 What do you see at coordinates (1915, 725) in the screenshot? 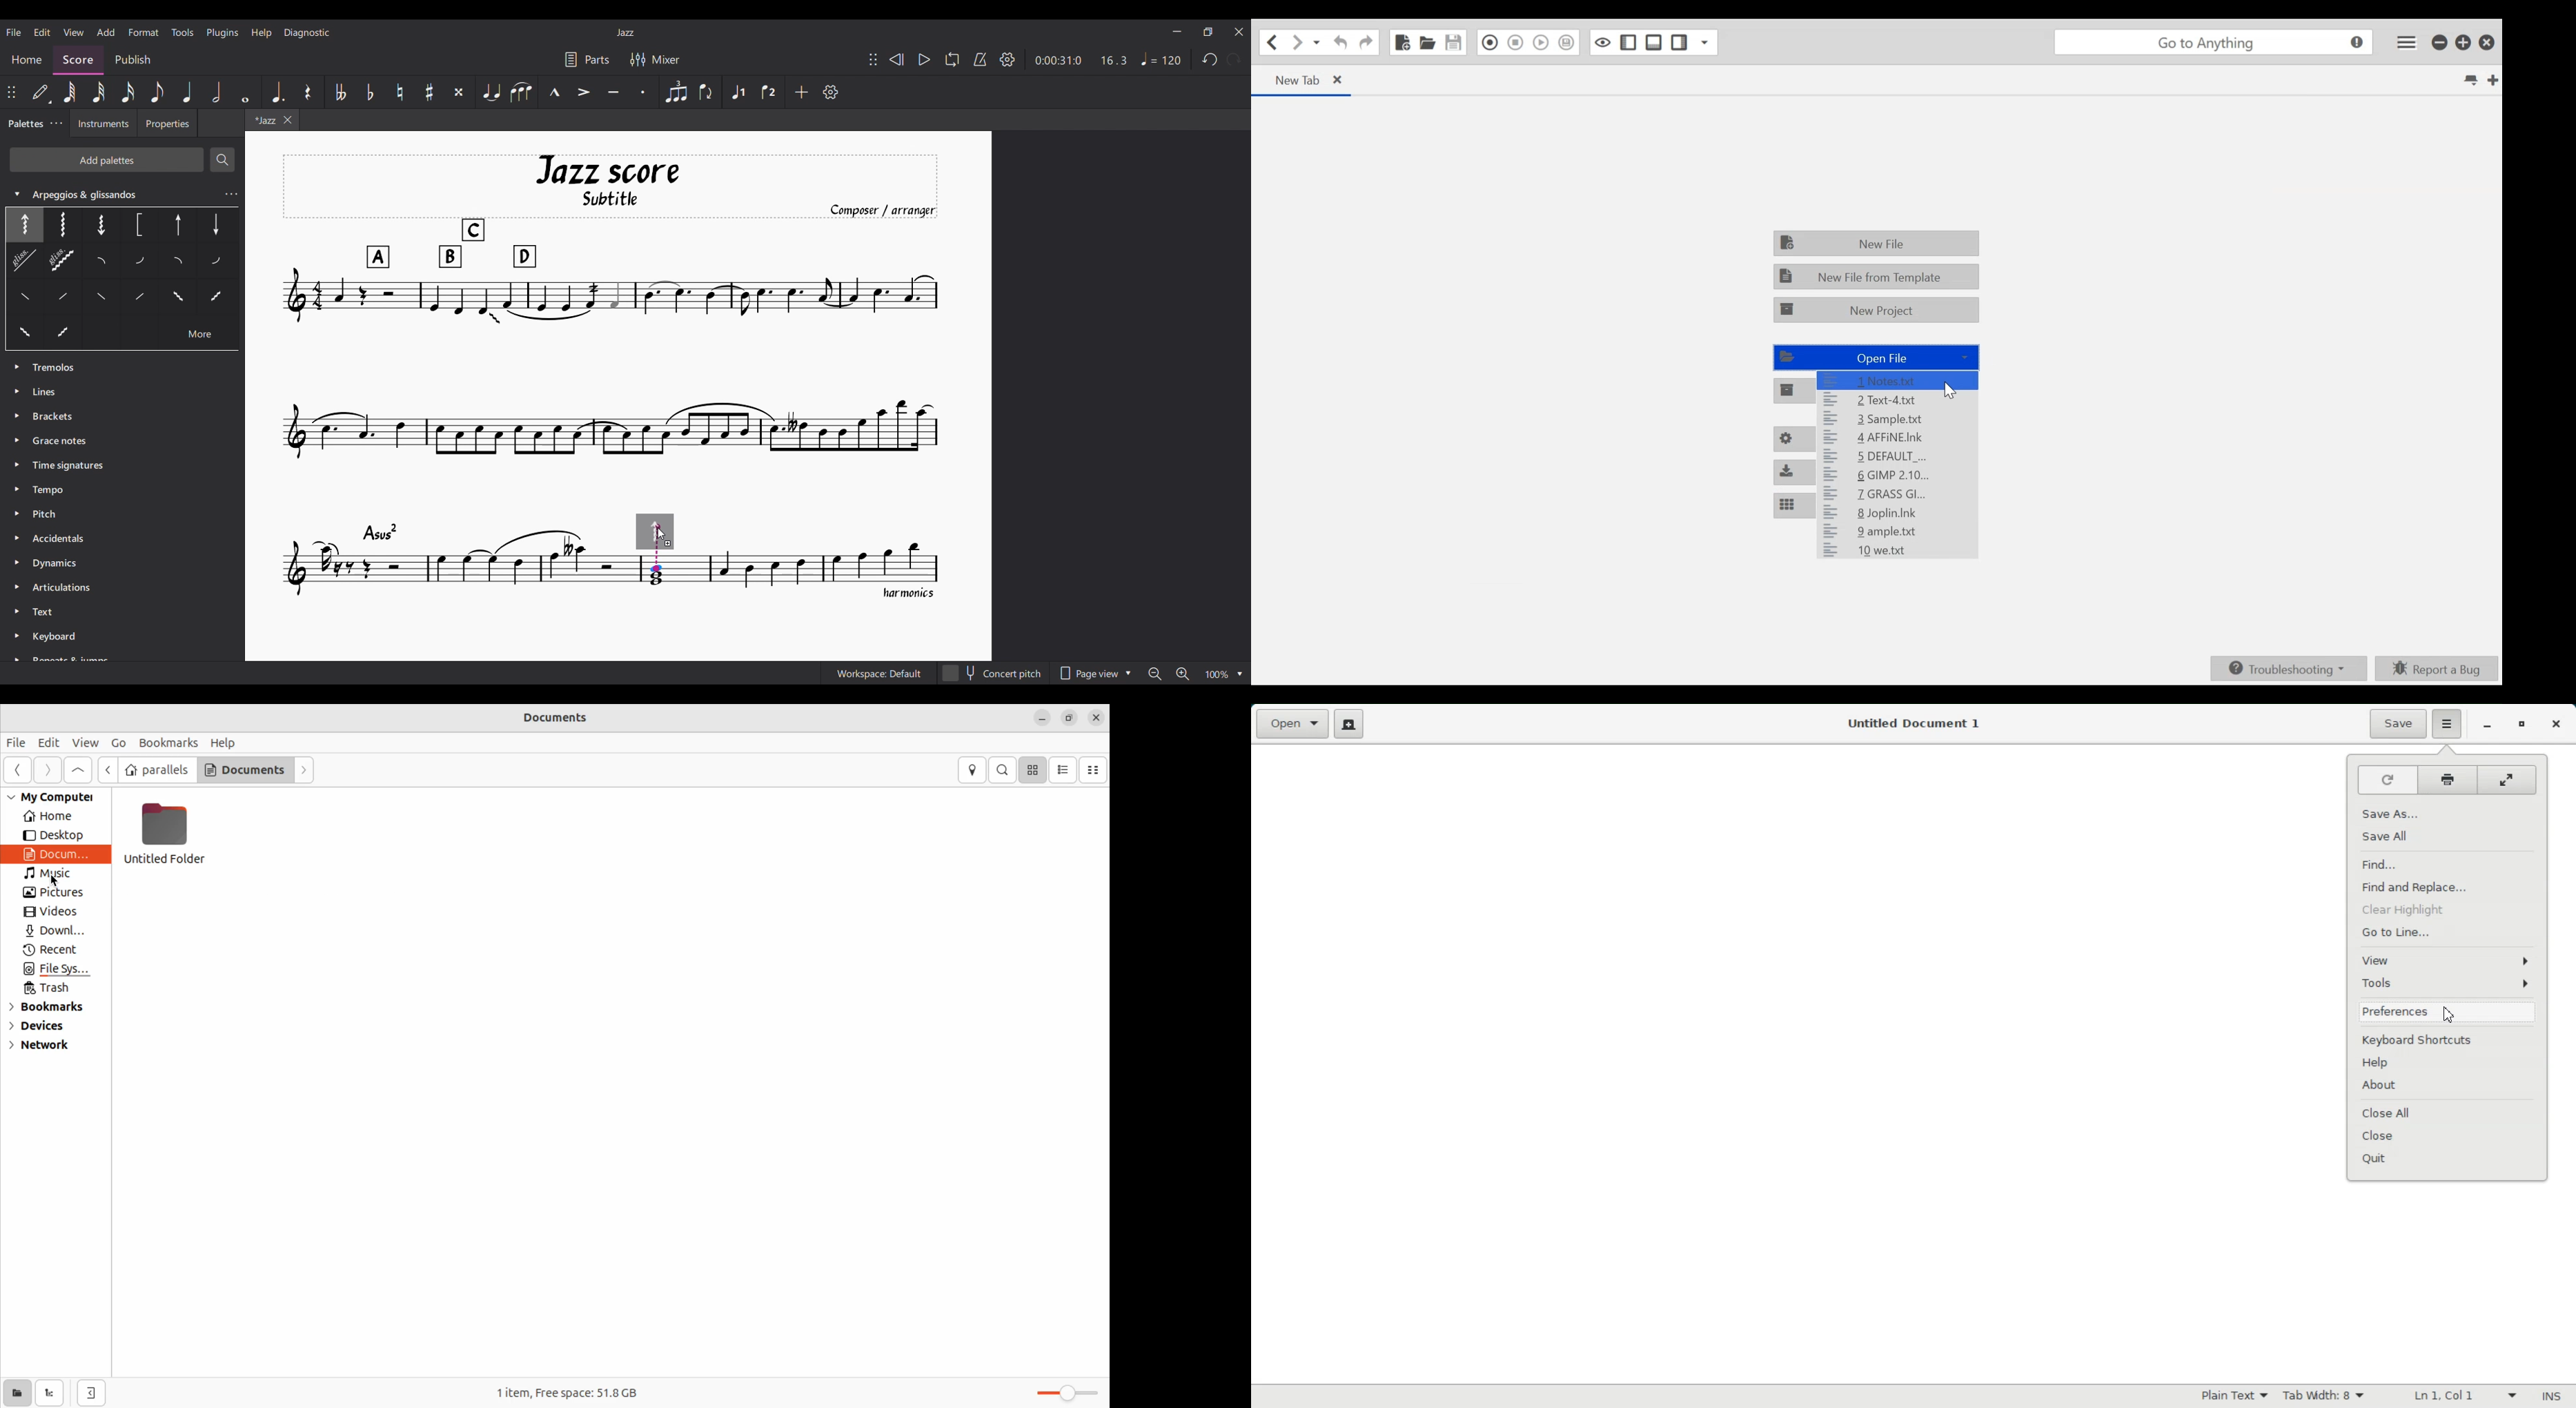
I see `Untitled Document 1` at bounding box center [1915, 725].